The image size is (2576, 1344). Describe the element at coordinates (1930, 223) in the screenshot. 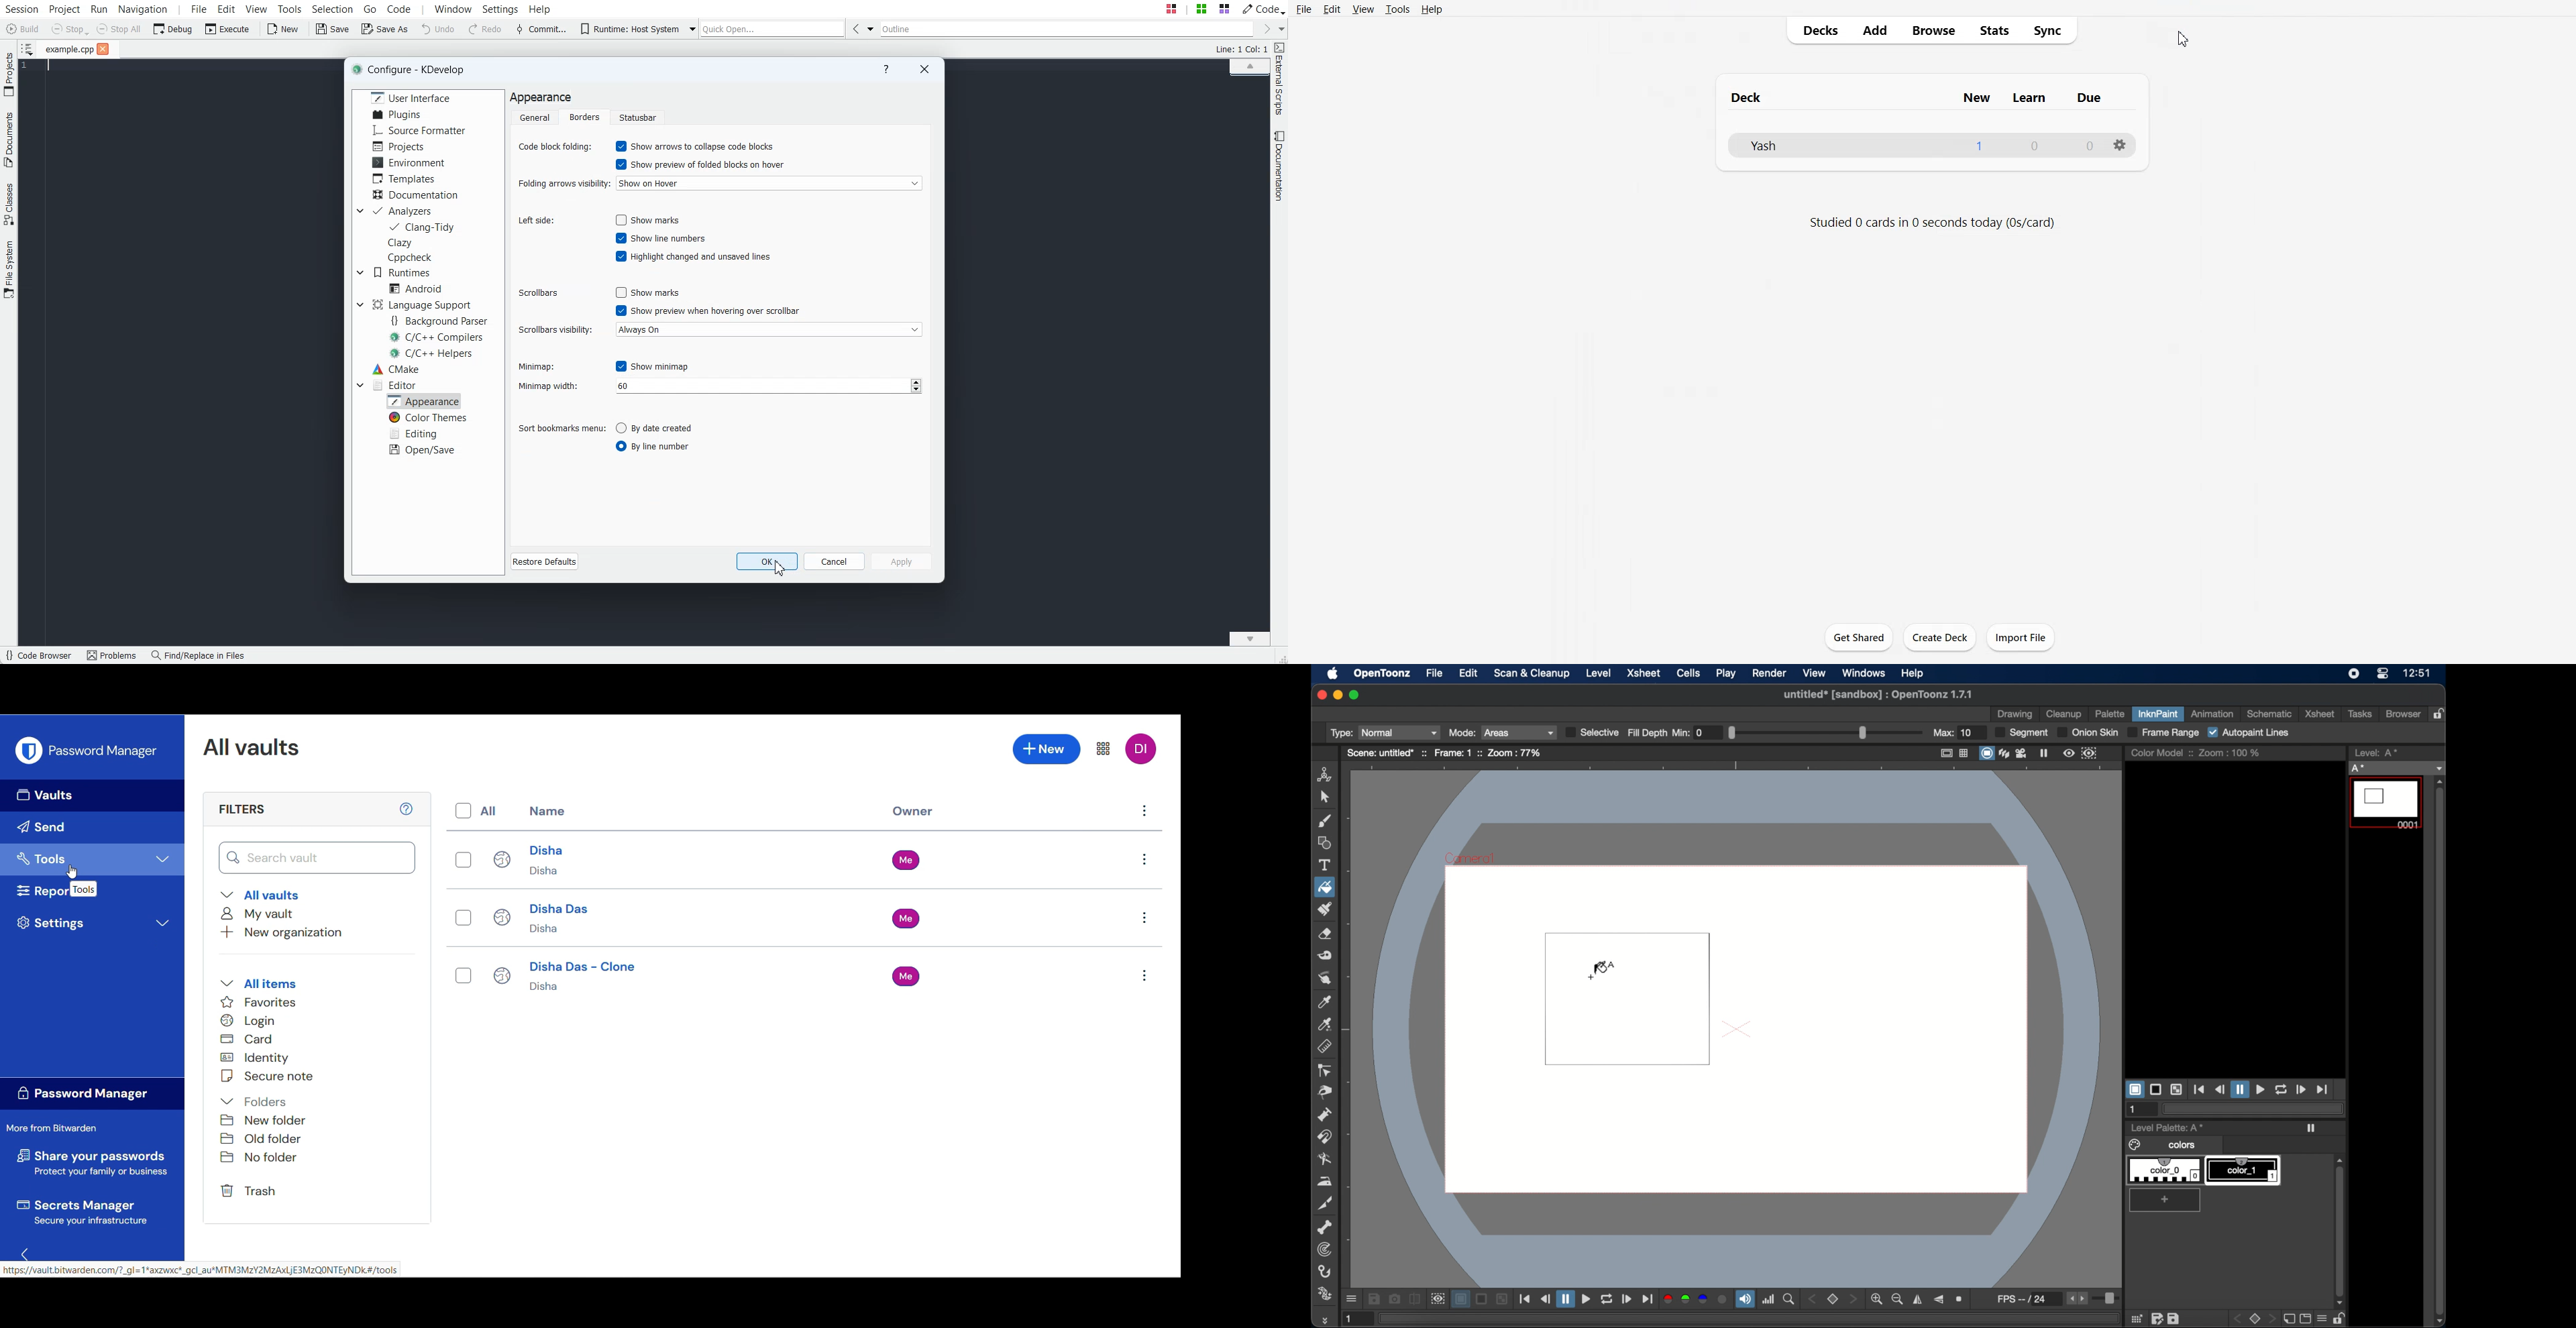

I see `Text 2` at that location.